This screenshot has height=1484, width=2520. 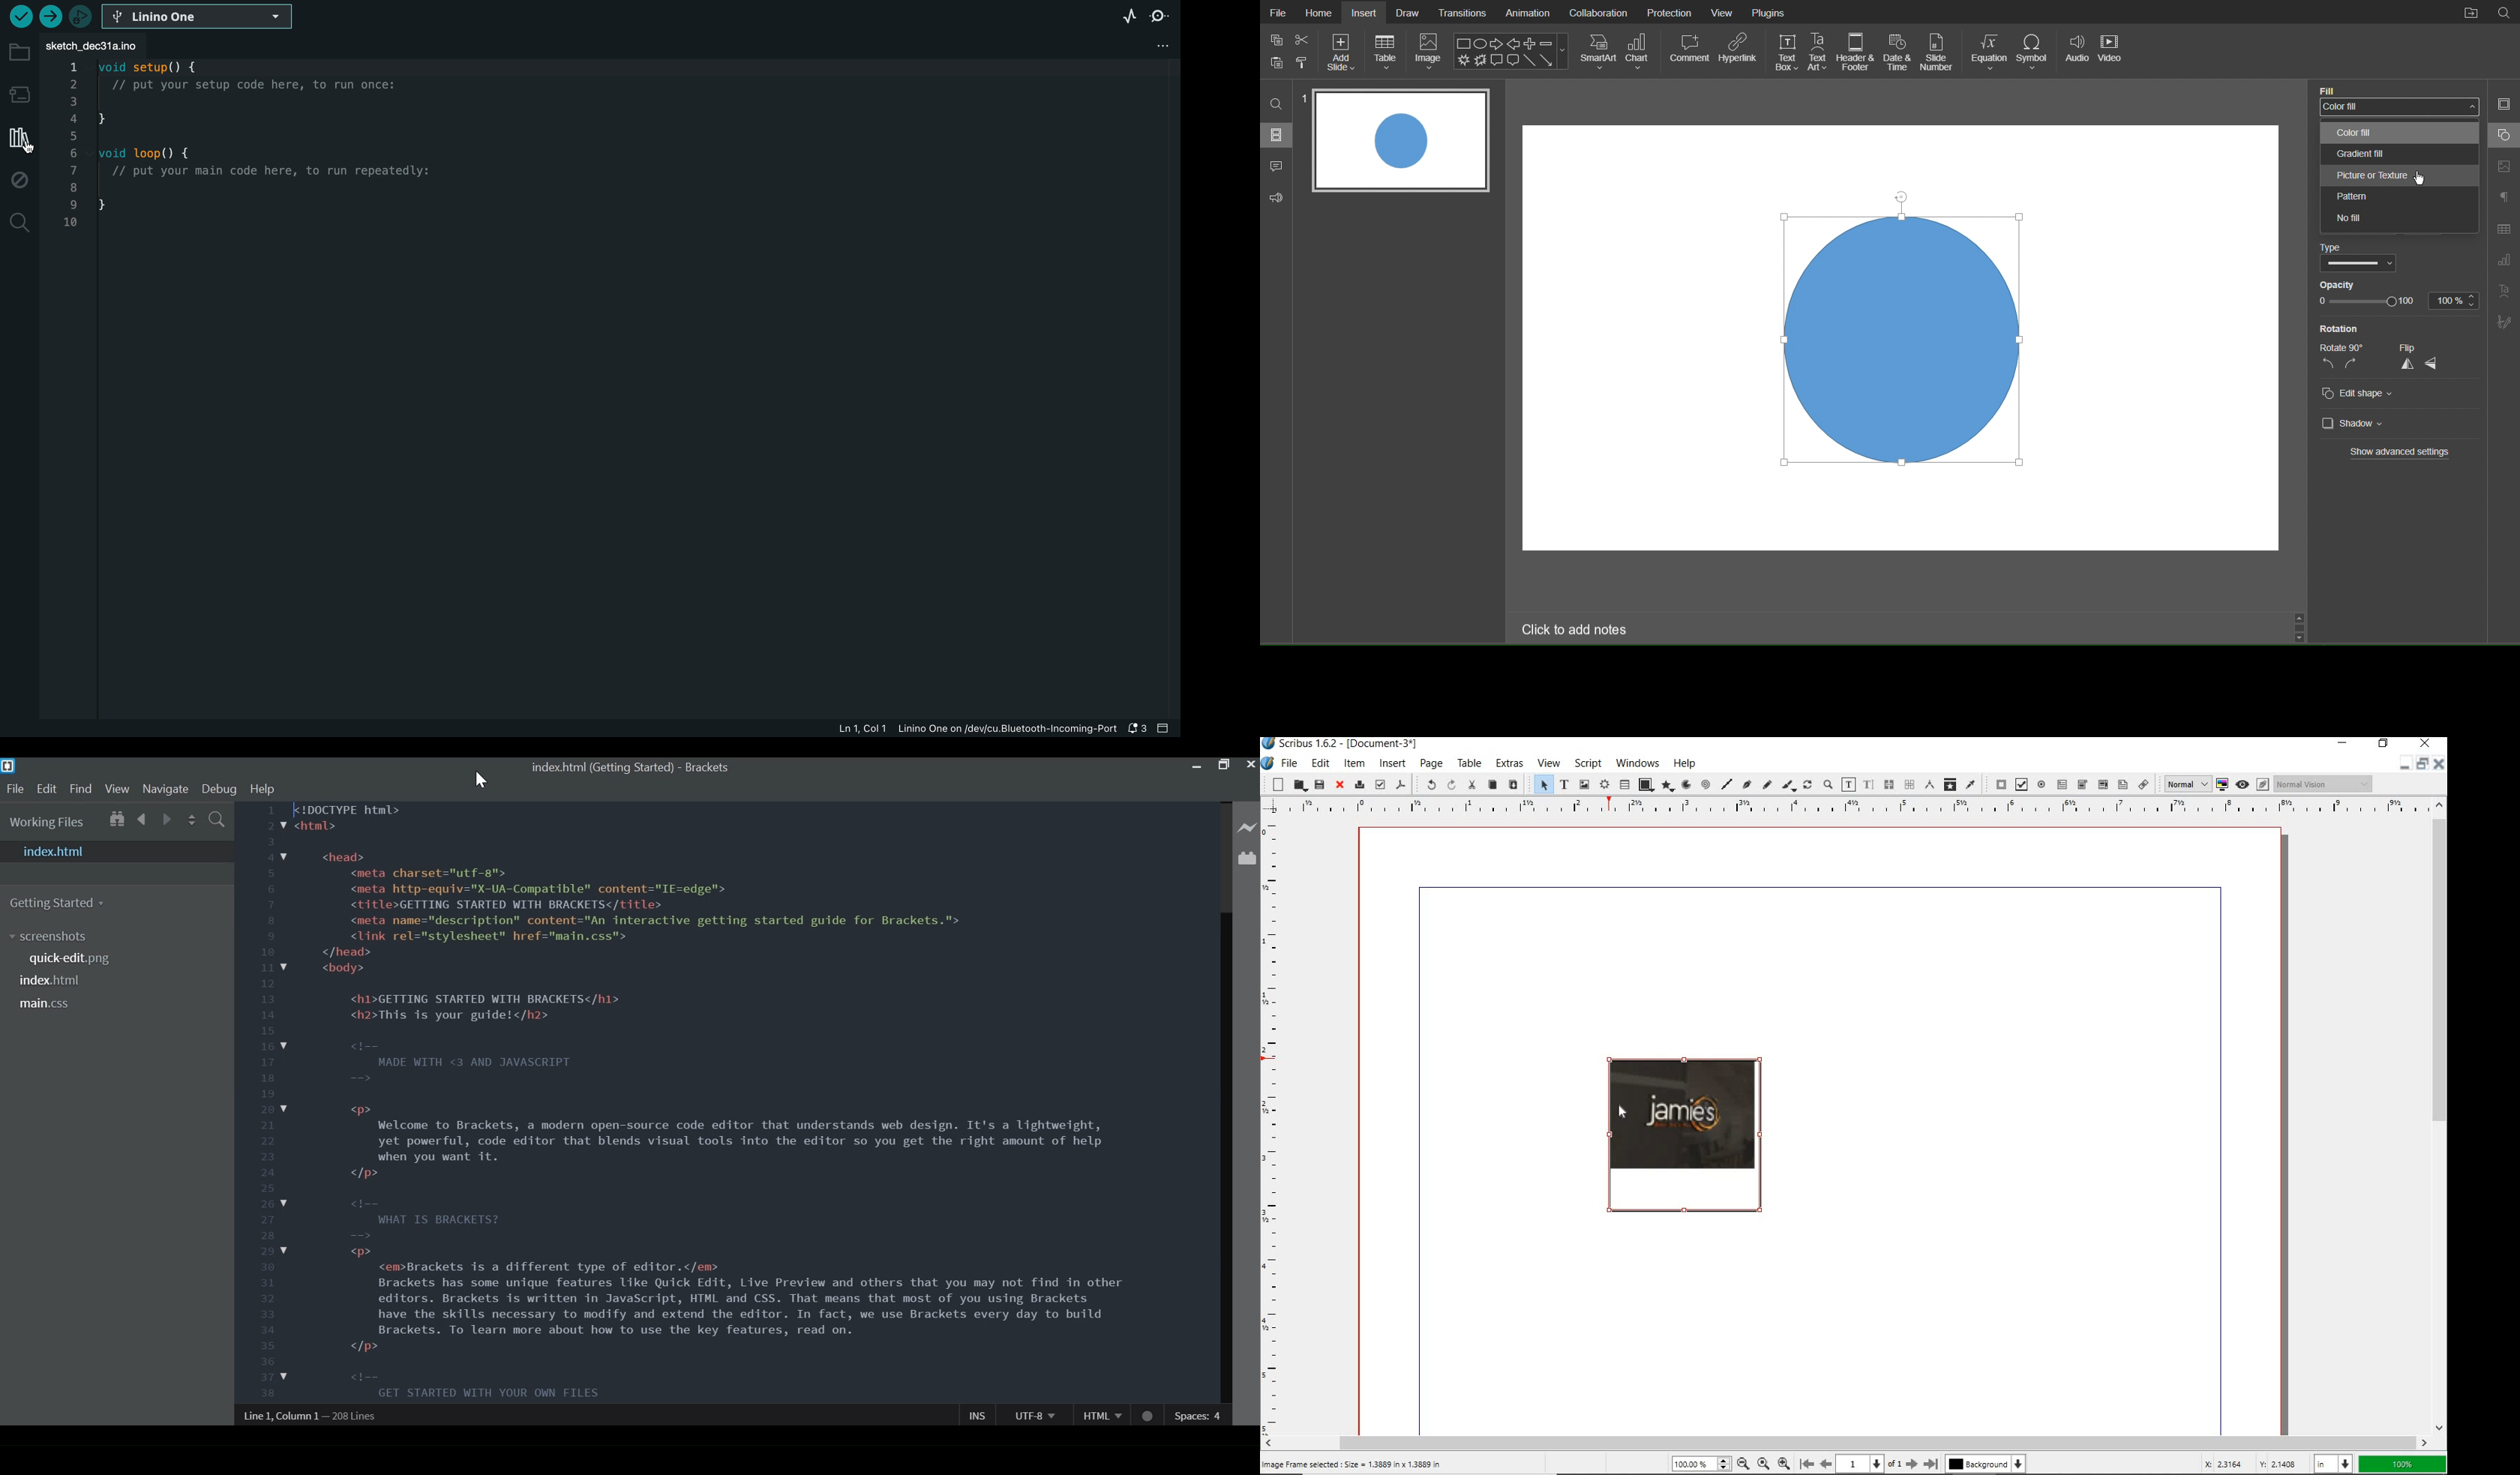 I want to click on WINDOWS, so click(x=1637, y=763).